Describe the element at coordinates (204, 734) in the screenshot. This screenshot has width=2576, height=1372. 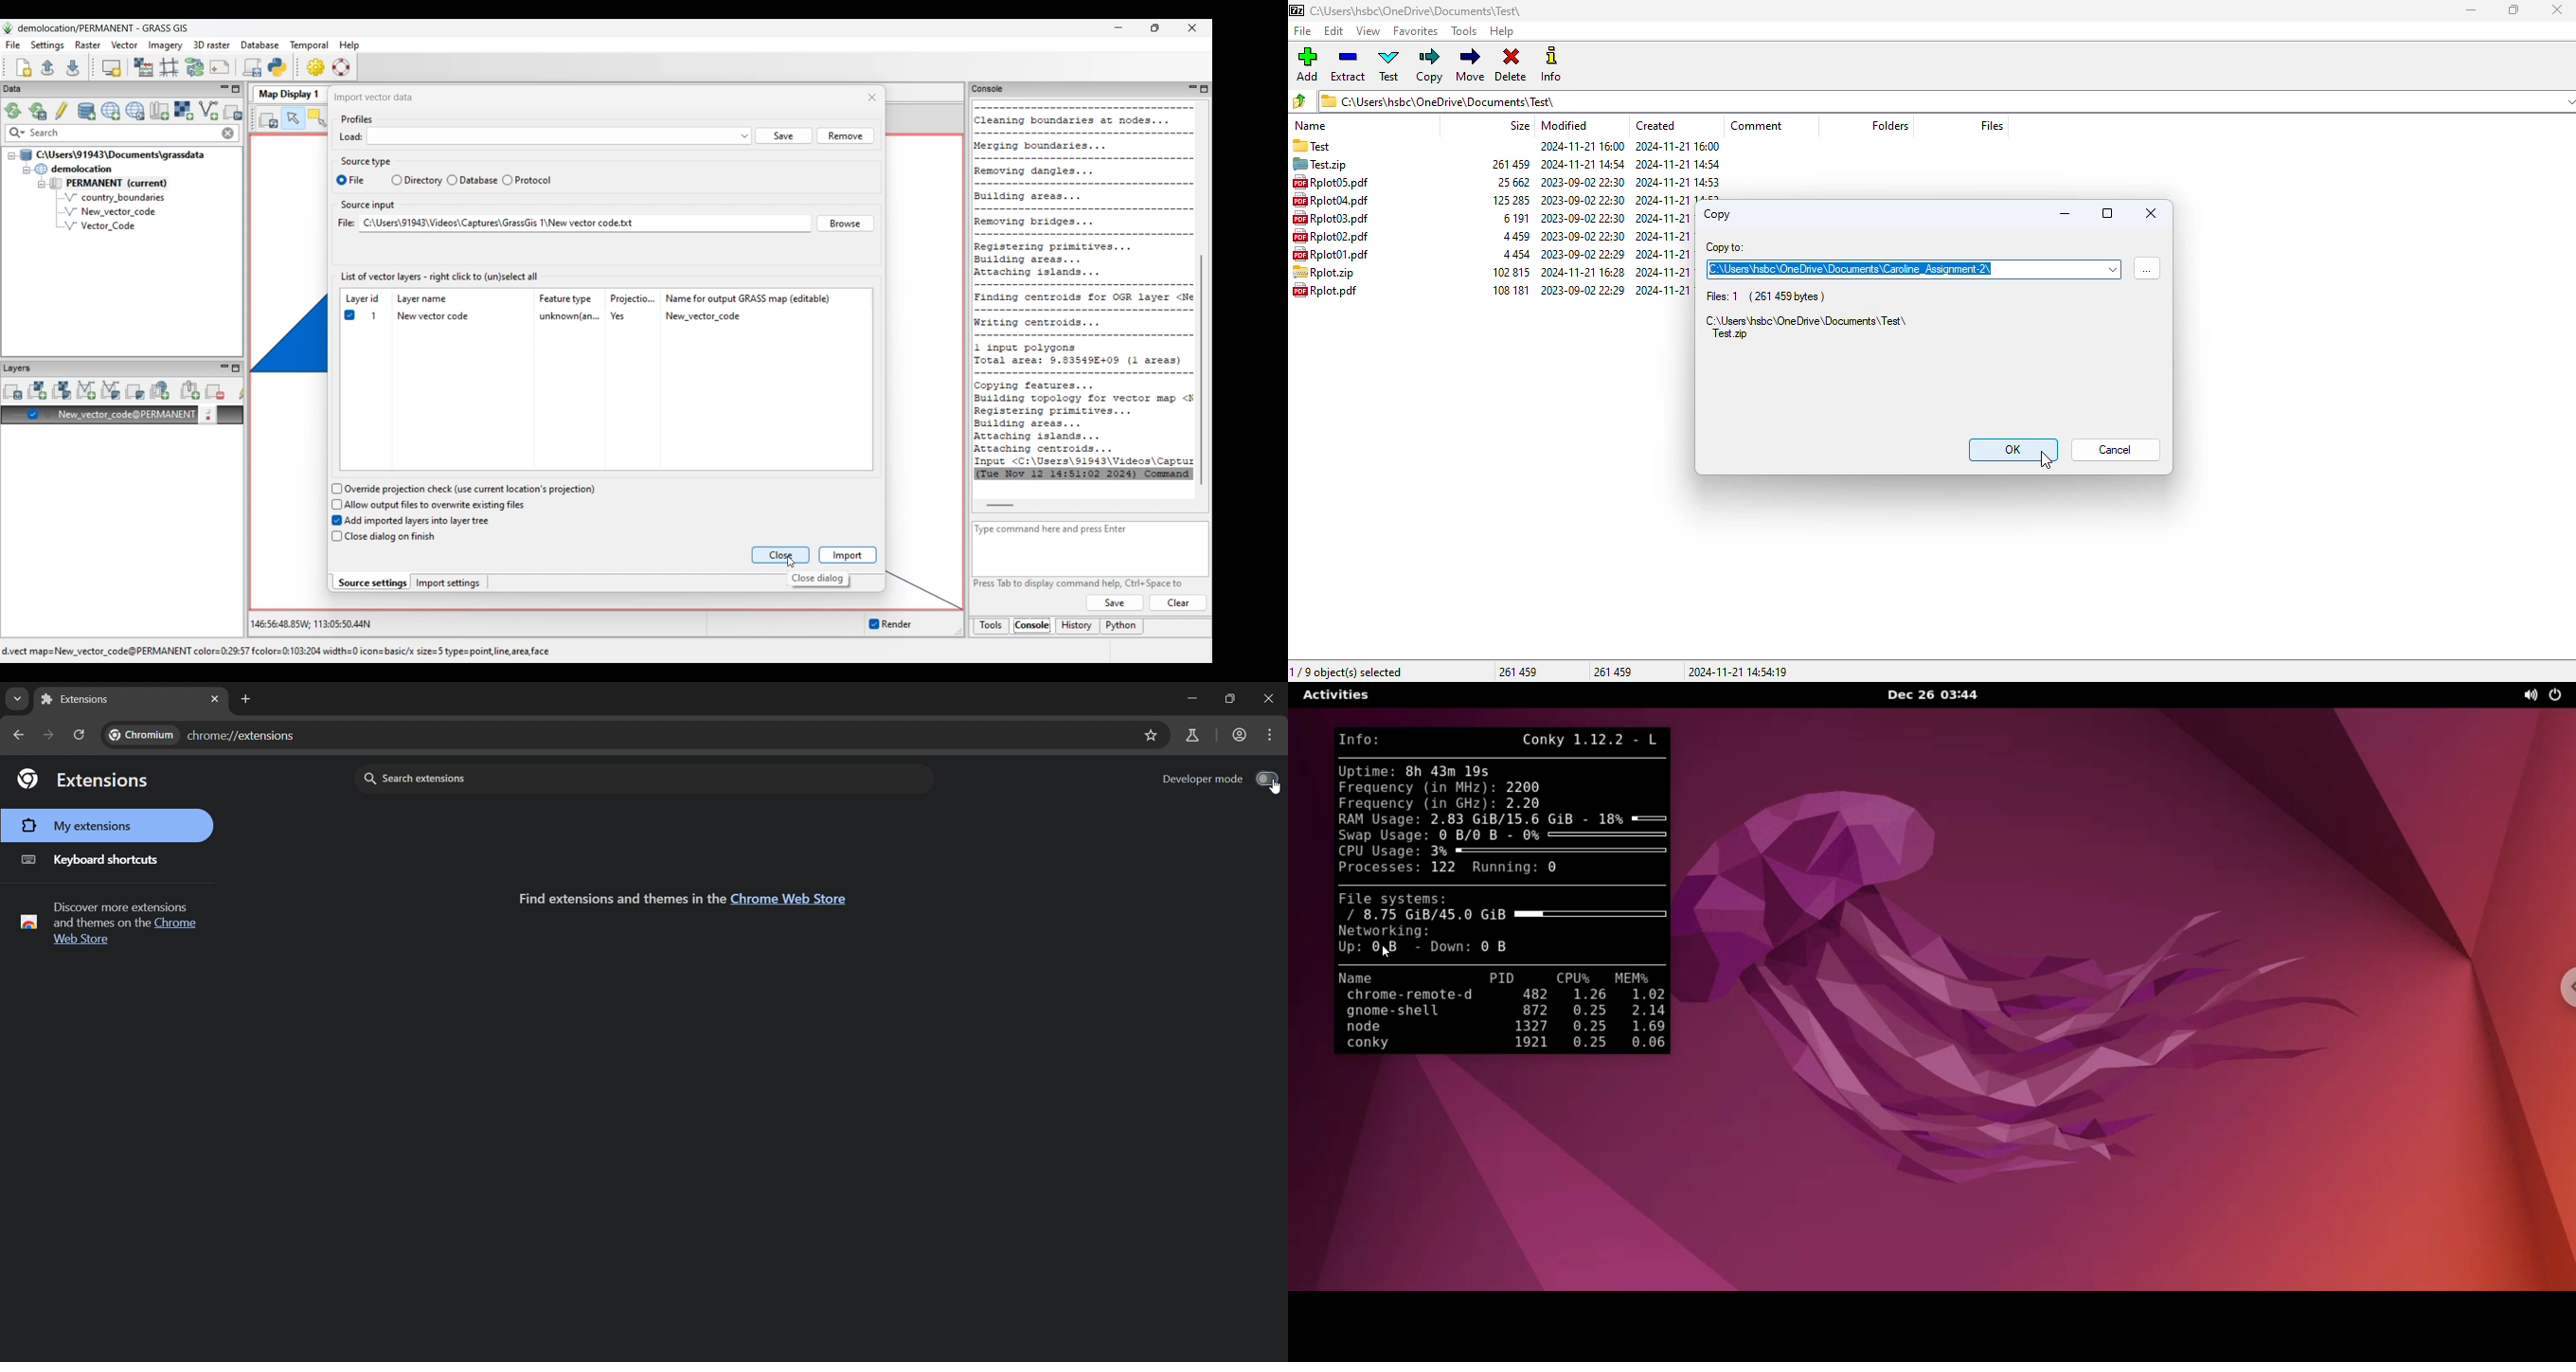
I see `web address` at that location.